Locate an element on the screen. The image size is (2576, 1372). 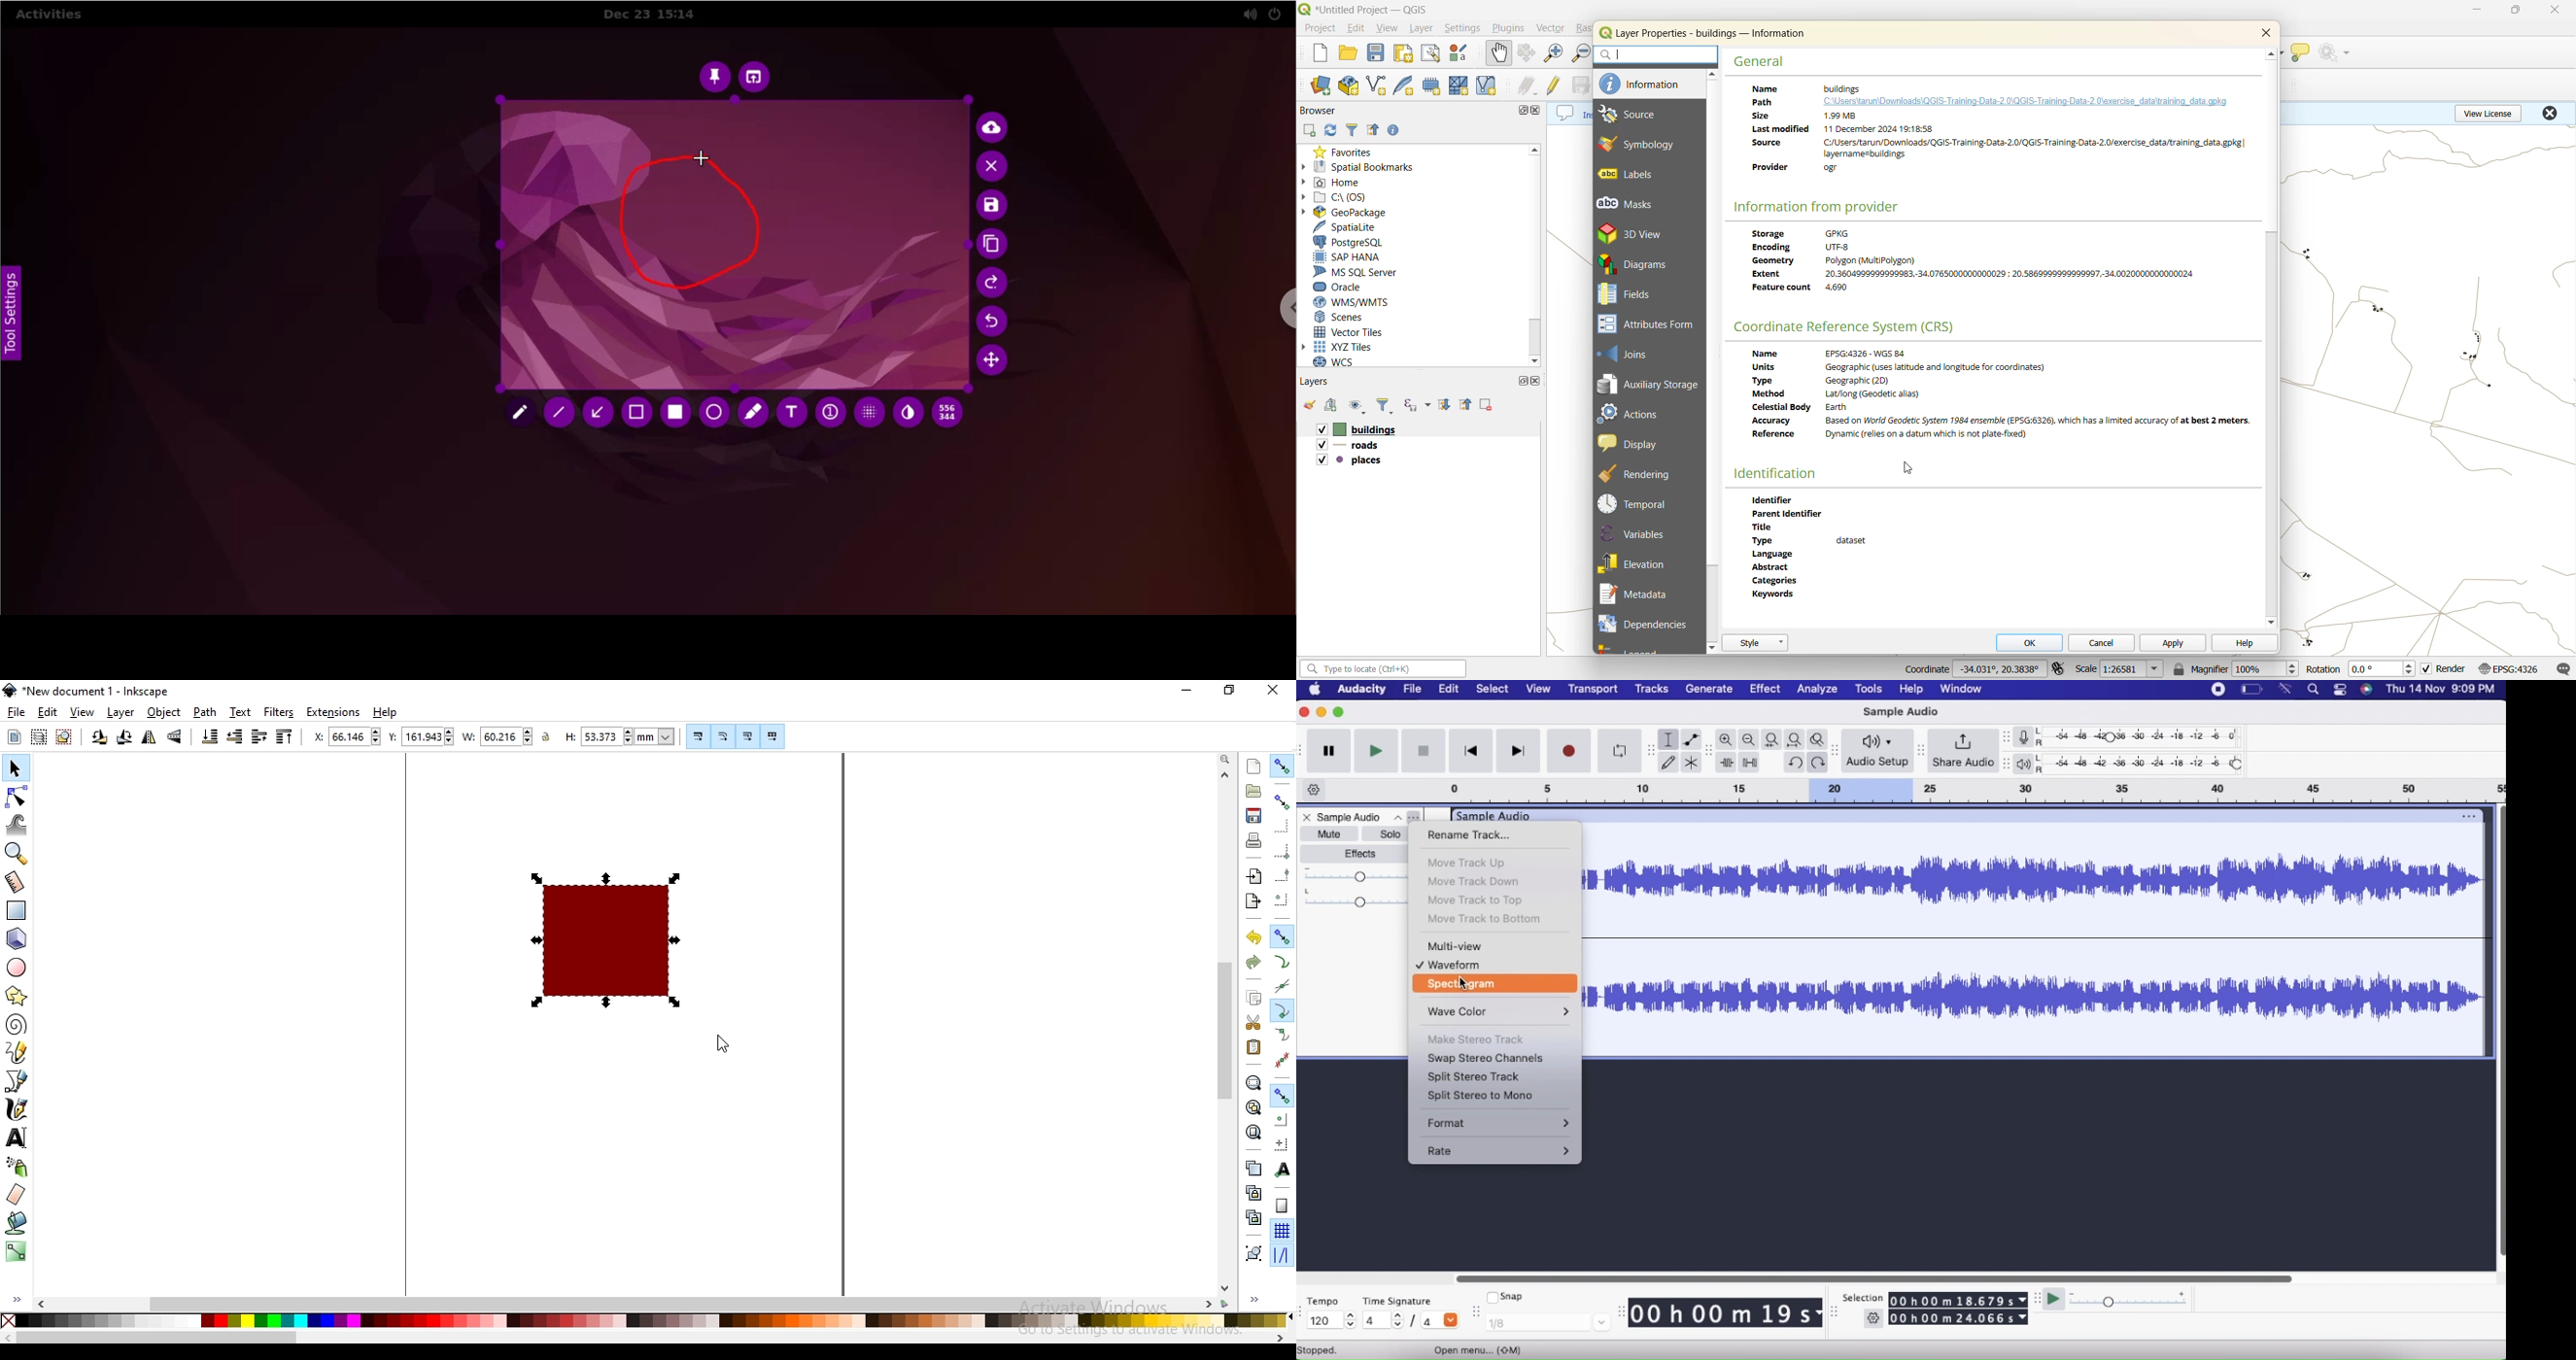
close is located at coordinates (2552, 12).